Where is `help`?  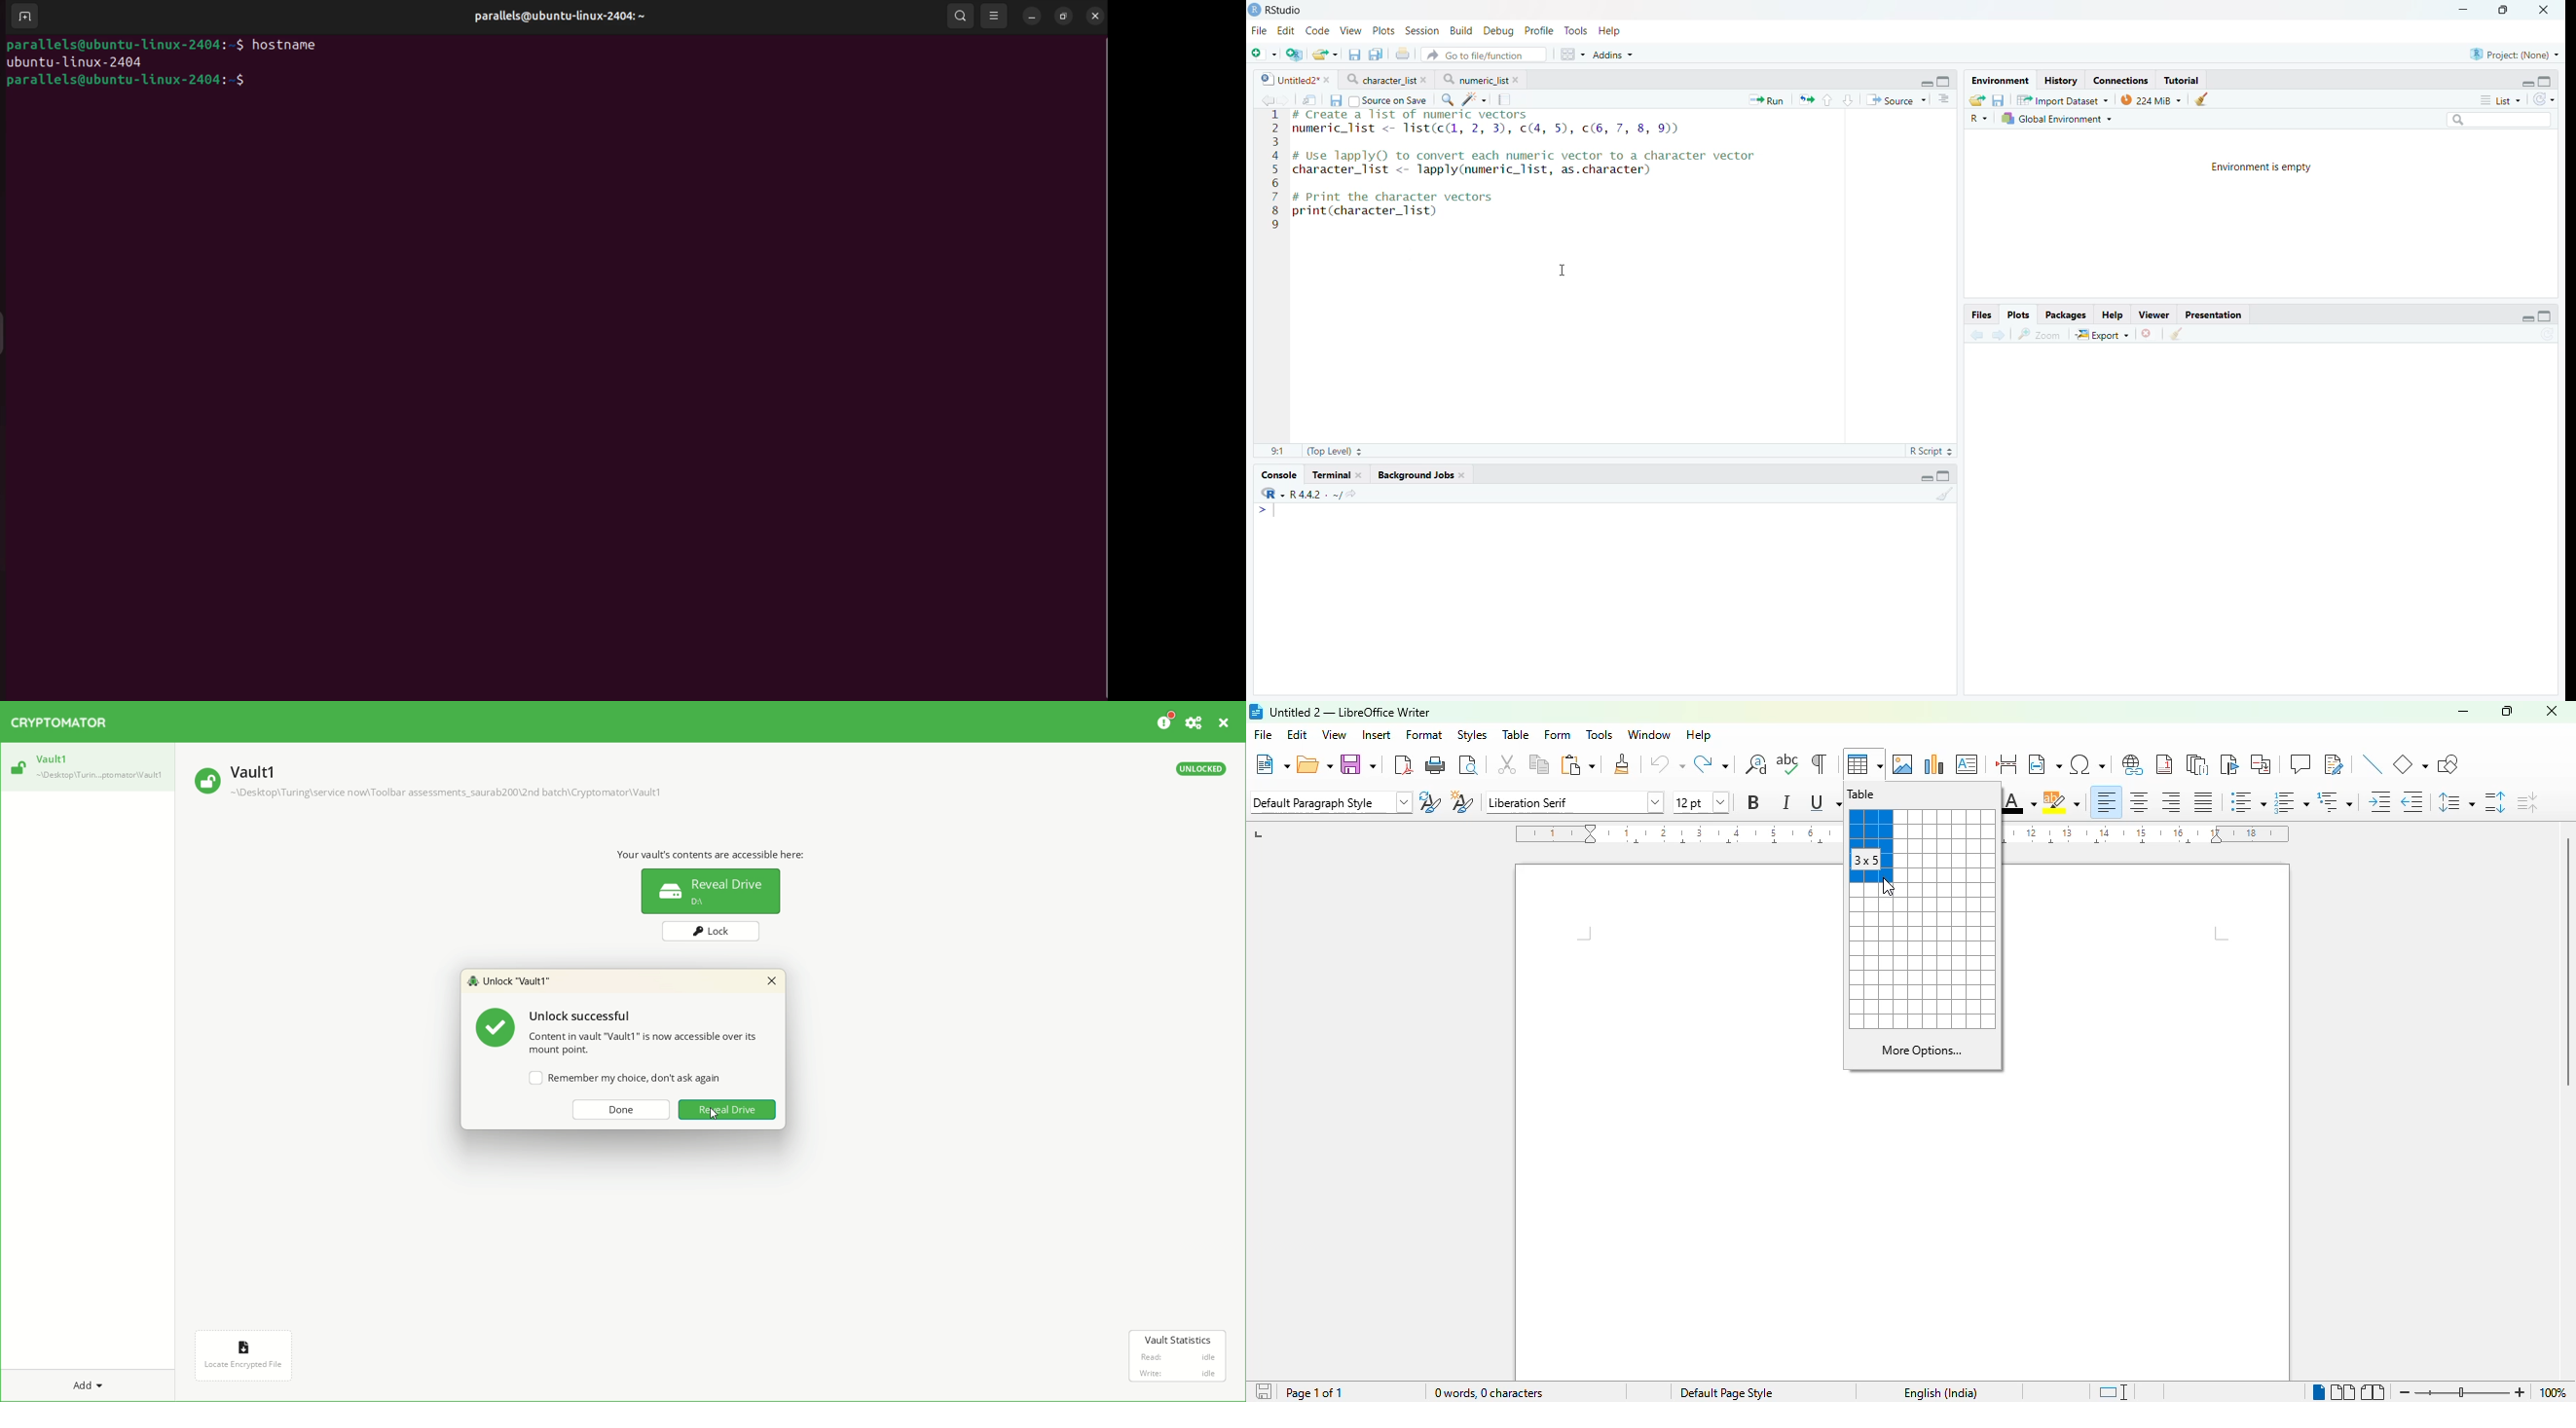
help is located at coordinates (1698, 735).